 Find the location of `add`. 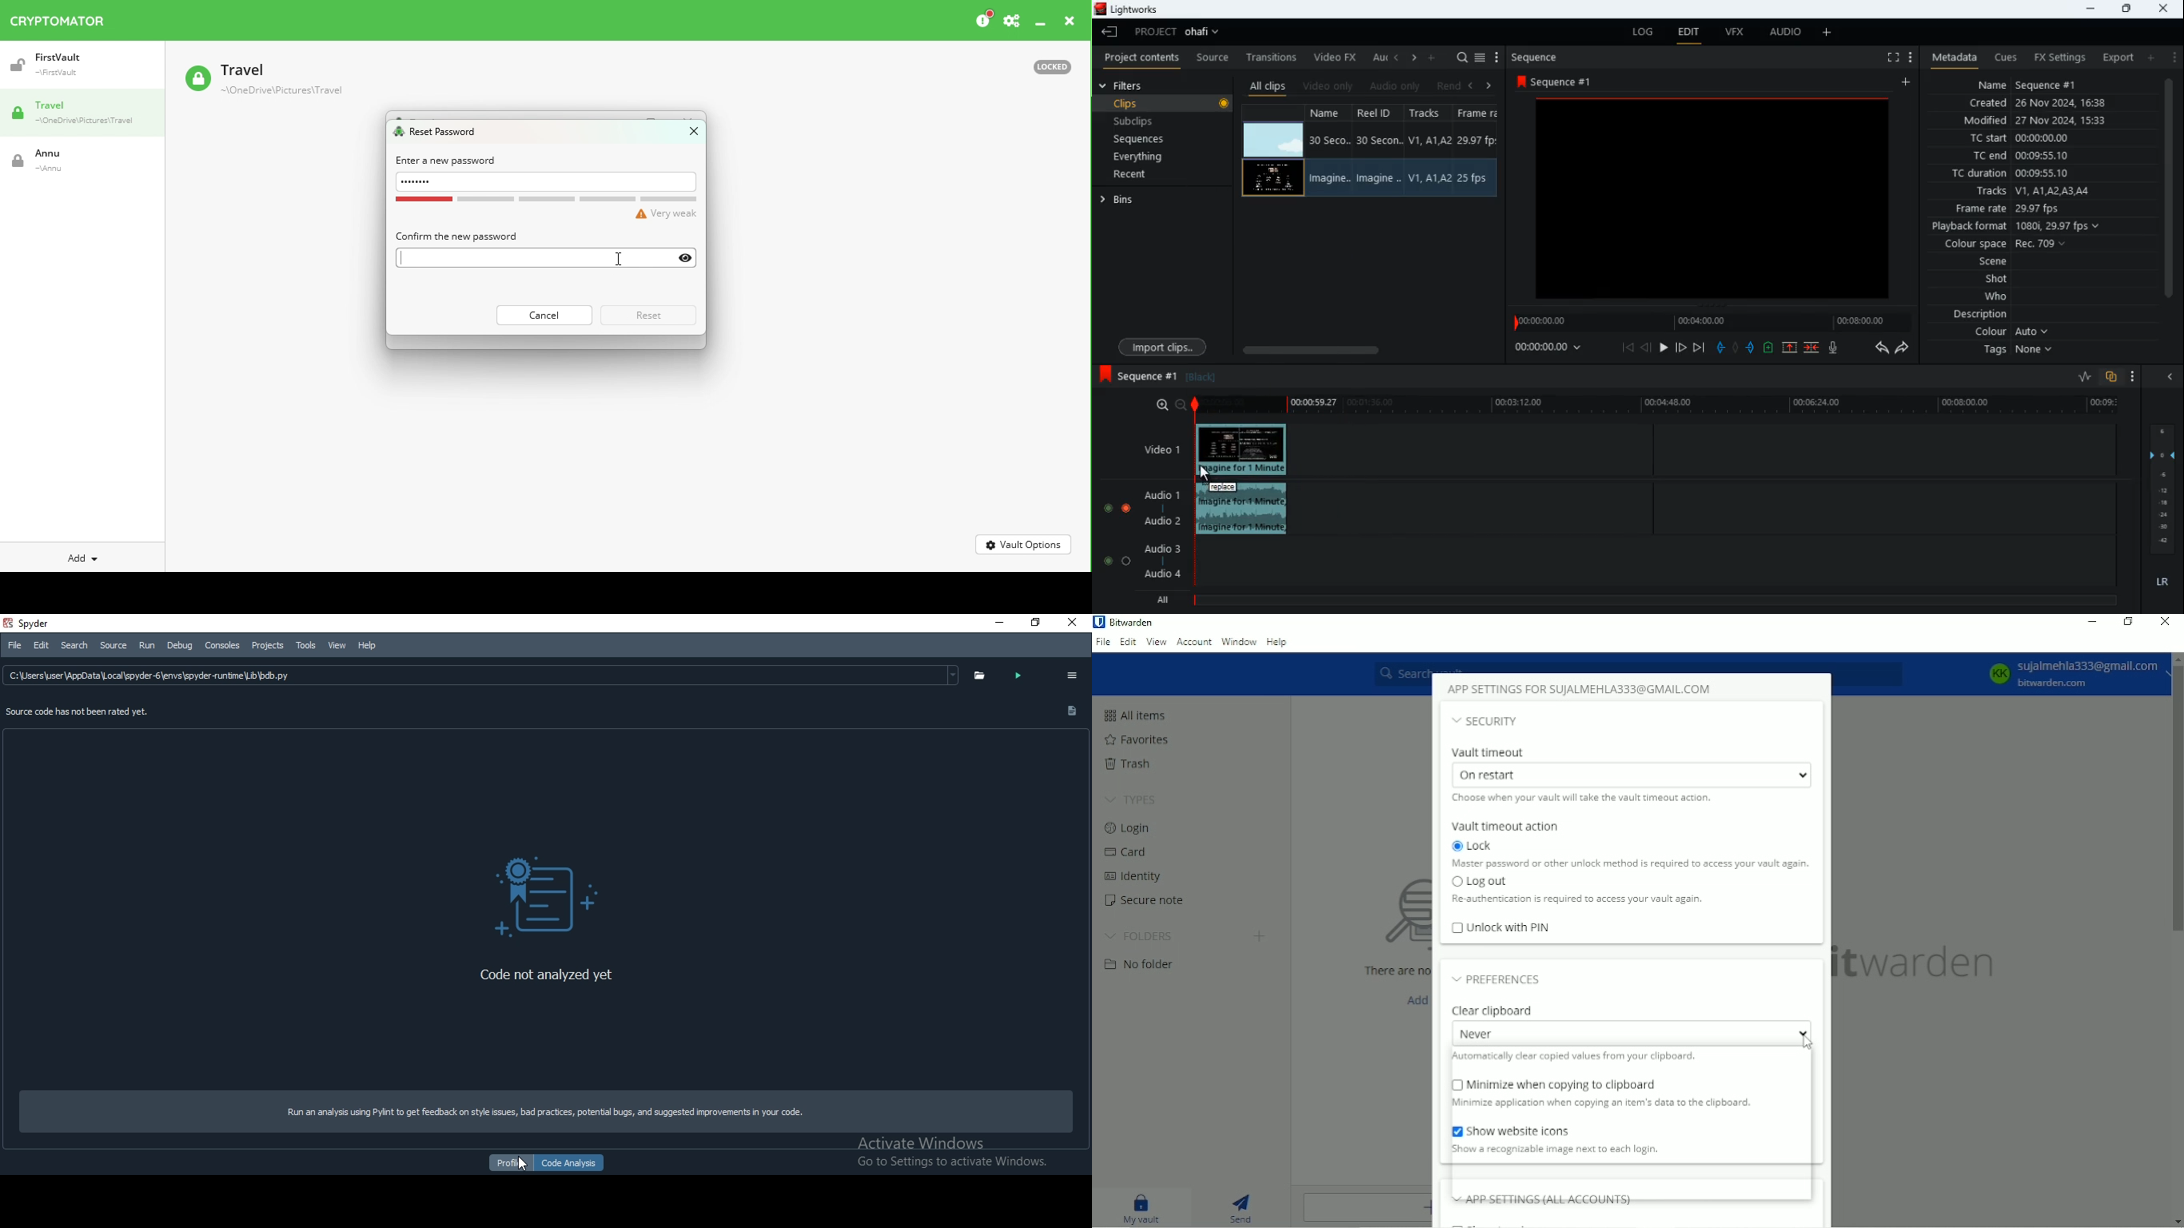

add is located at coordinates (1828, 33).